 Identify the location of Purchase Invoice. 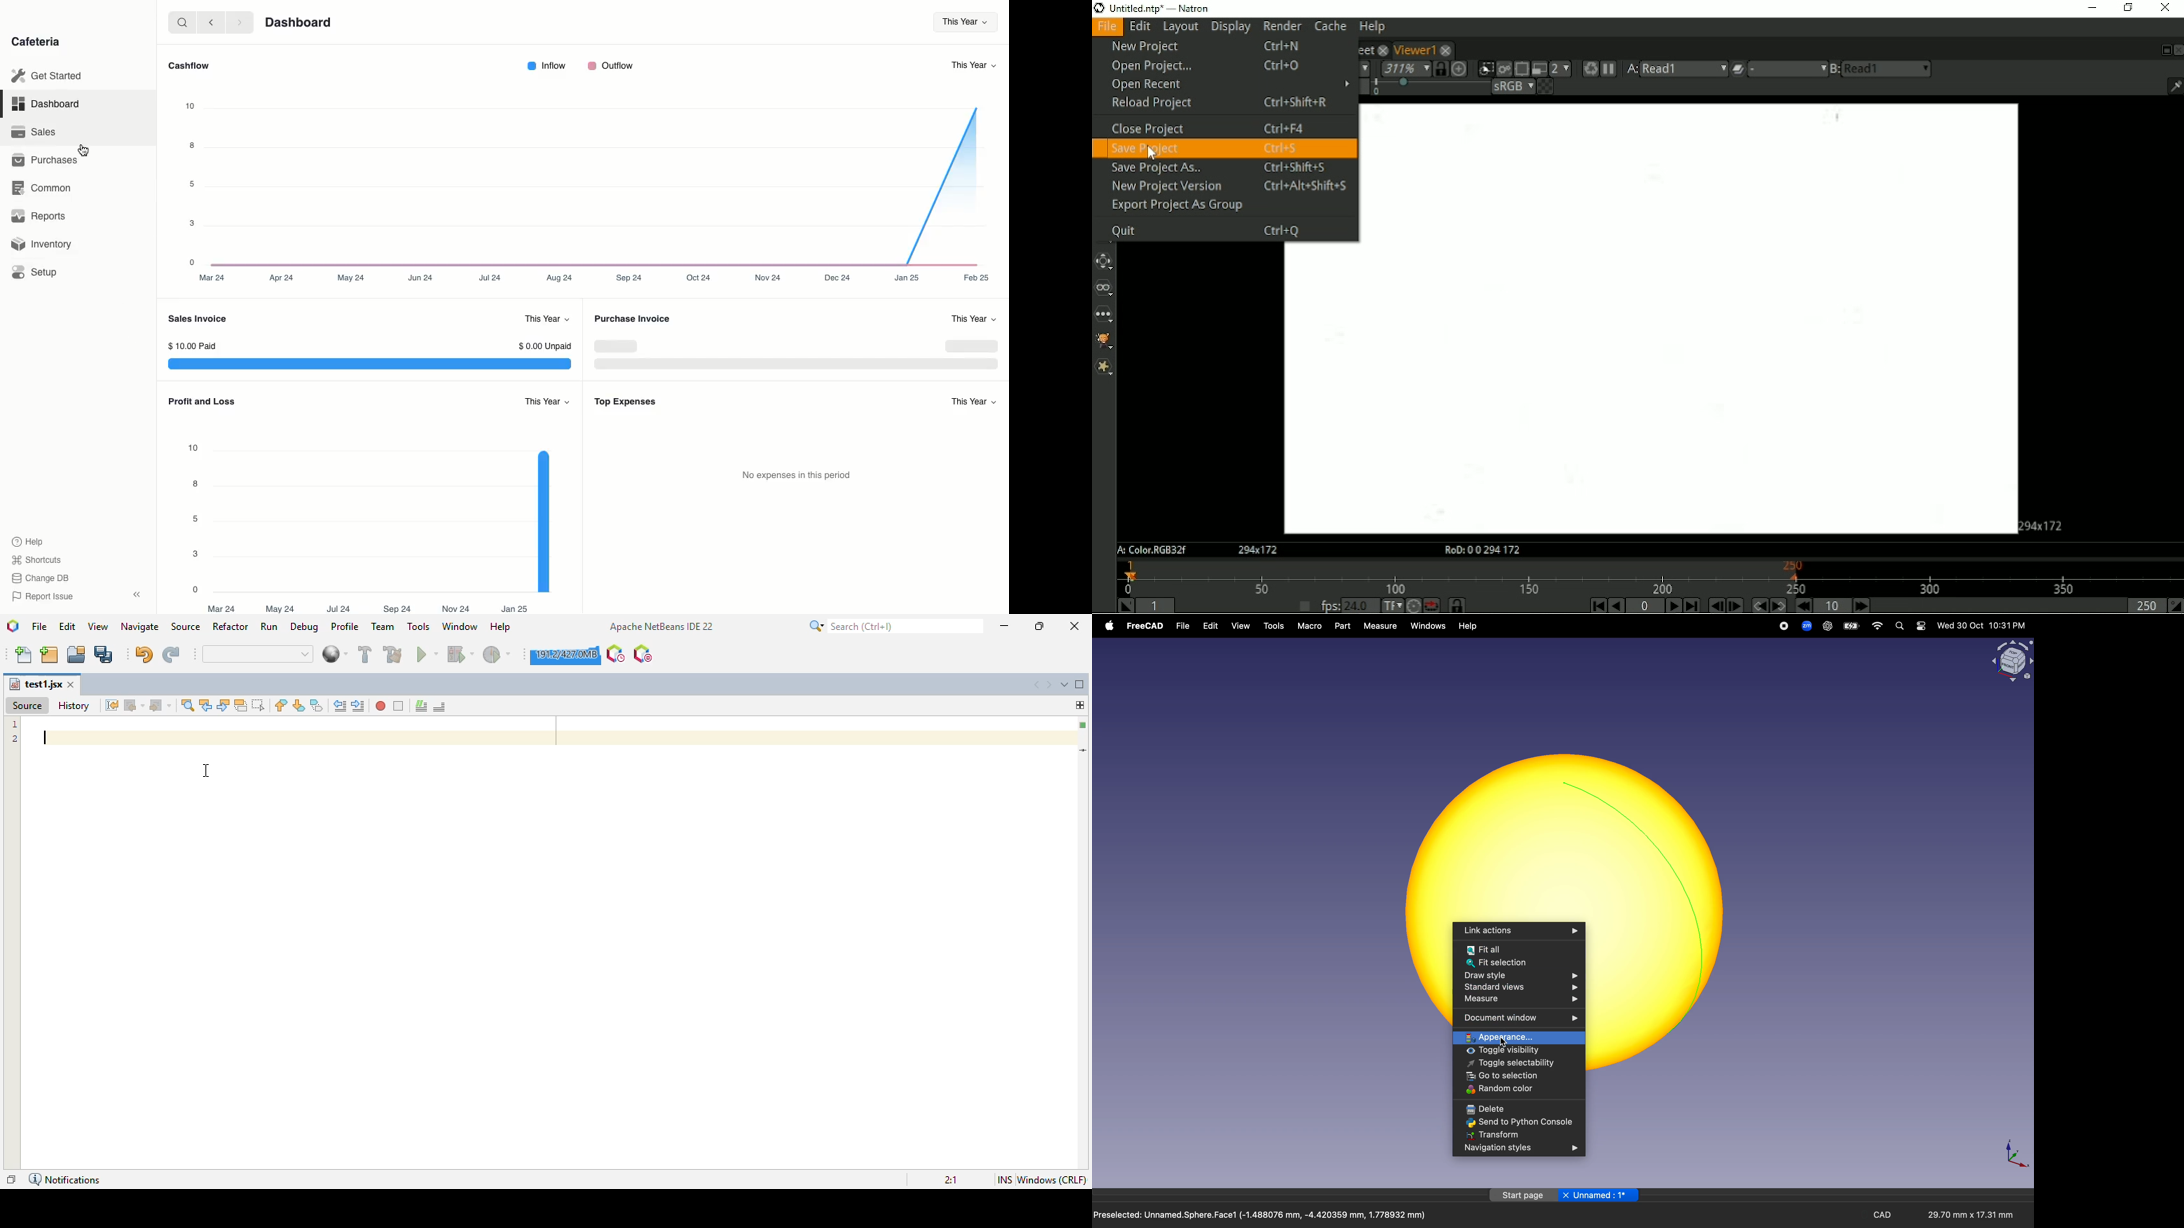
(633, 320).